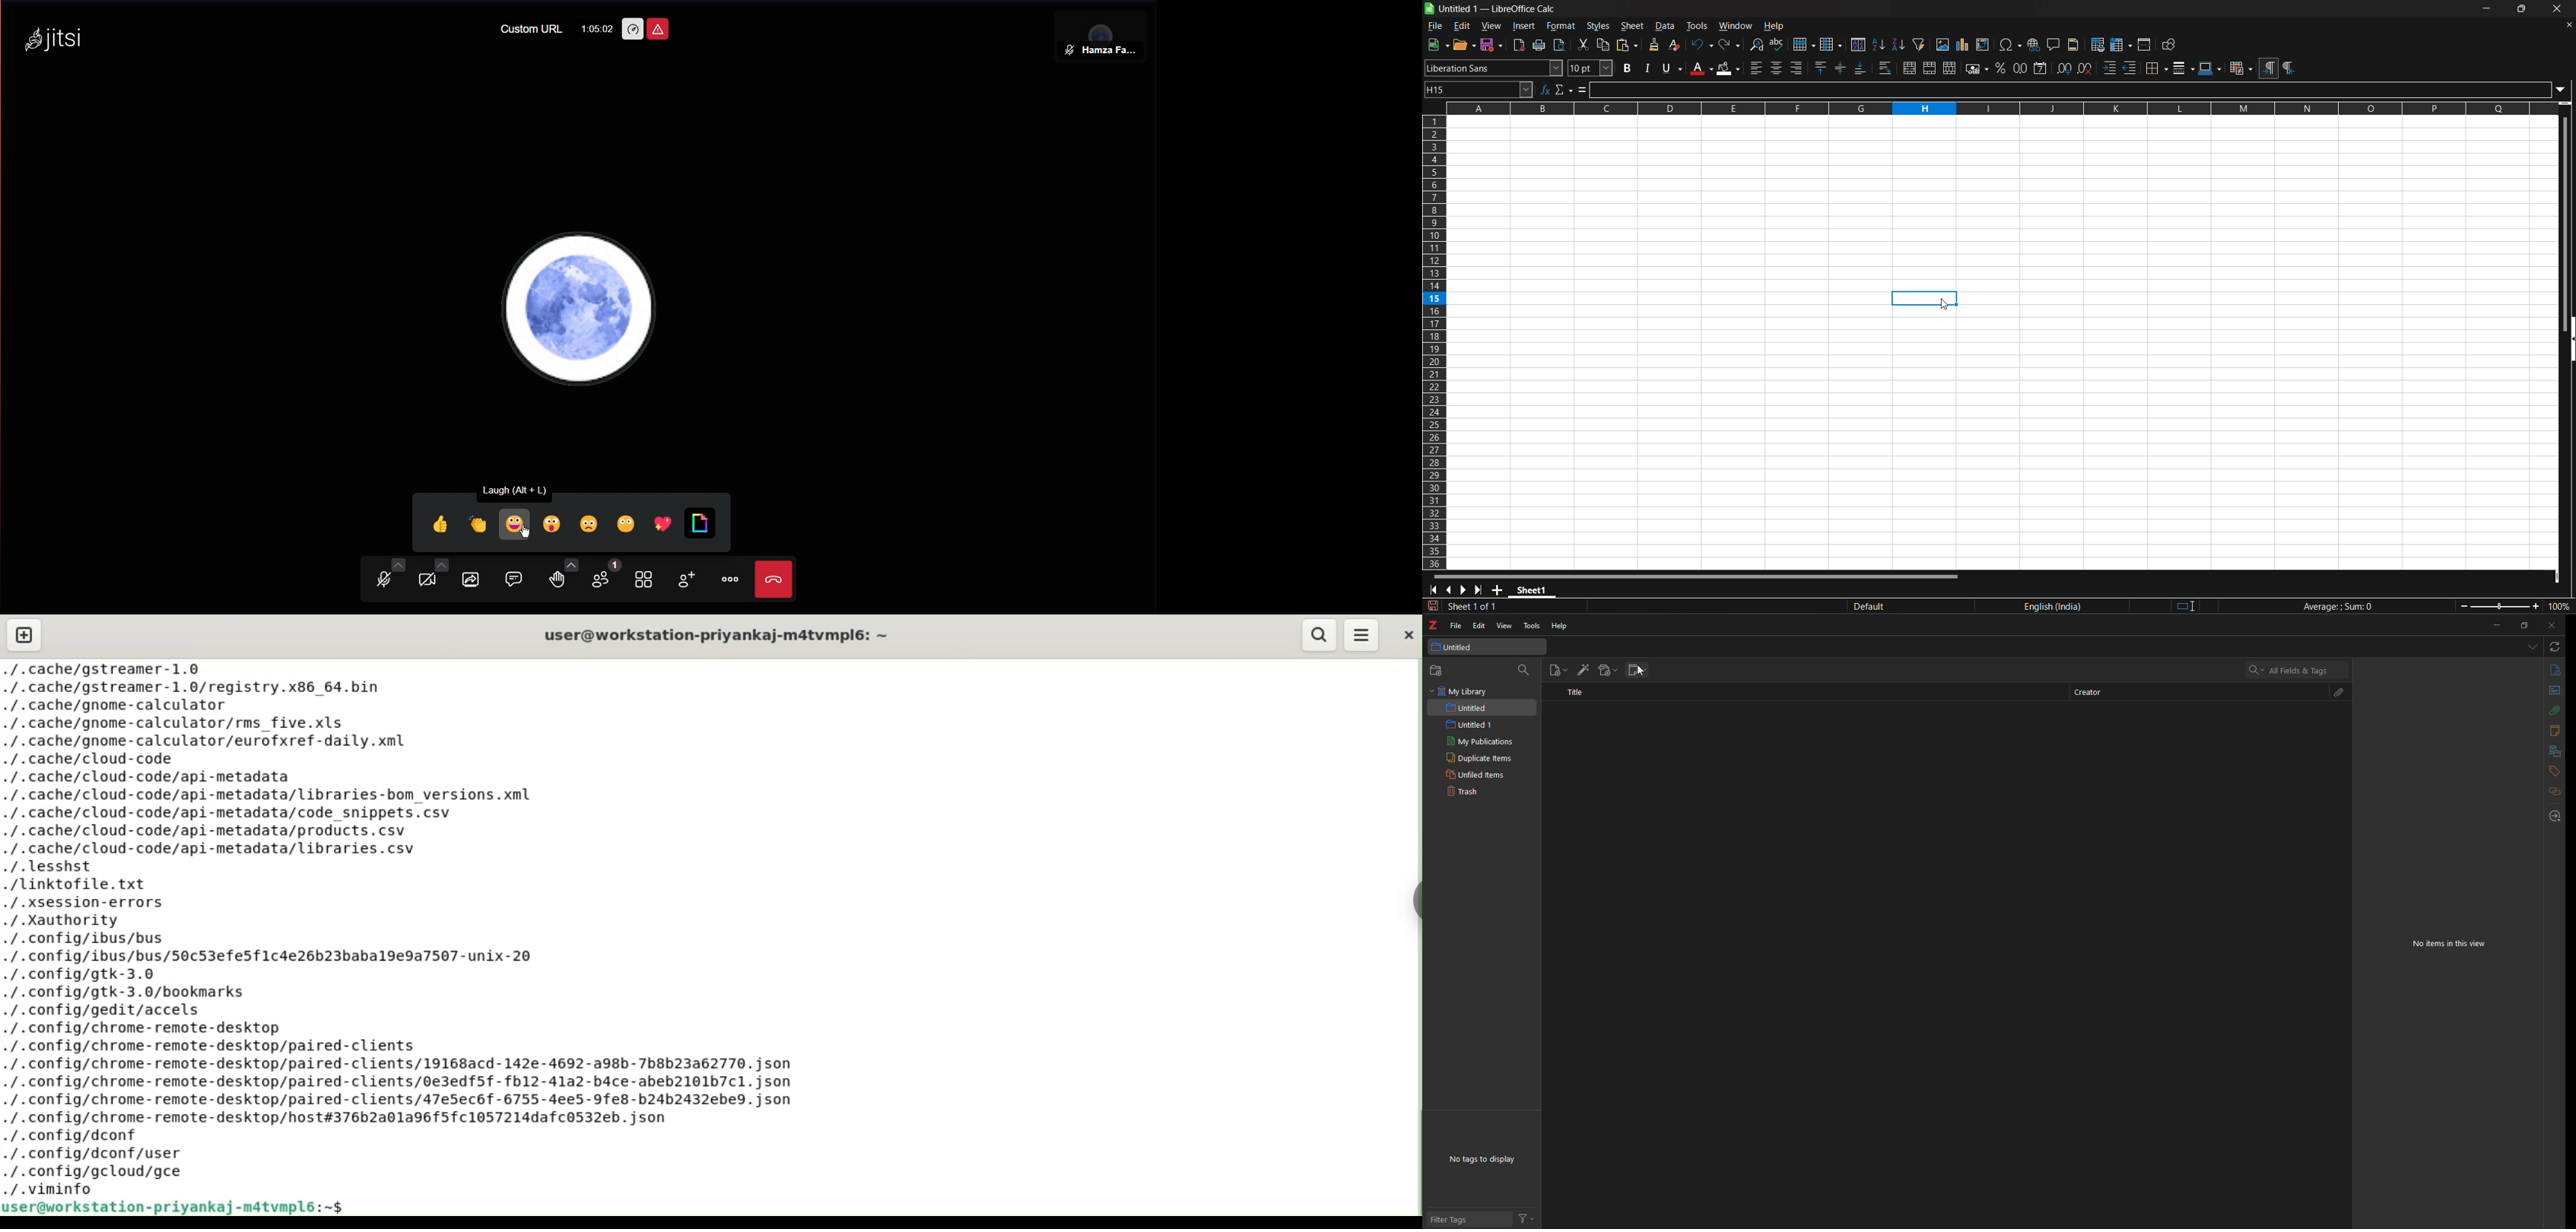 The image size is (2576, 1232). Describe the element at coordinates (1775, 26) in the screenshot. I see `help` at that location.